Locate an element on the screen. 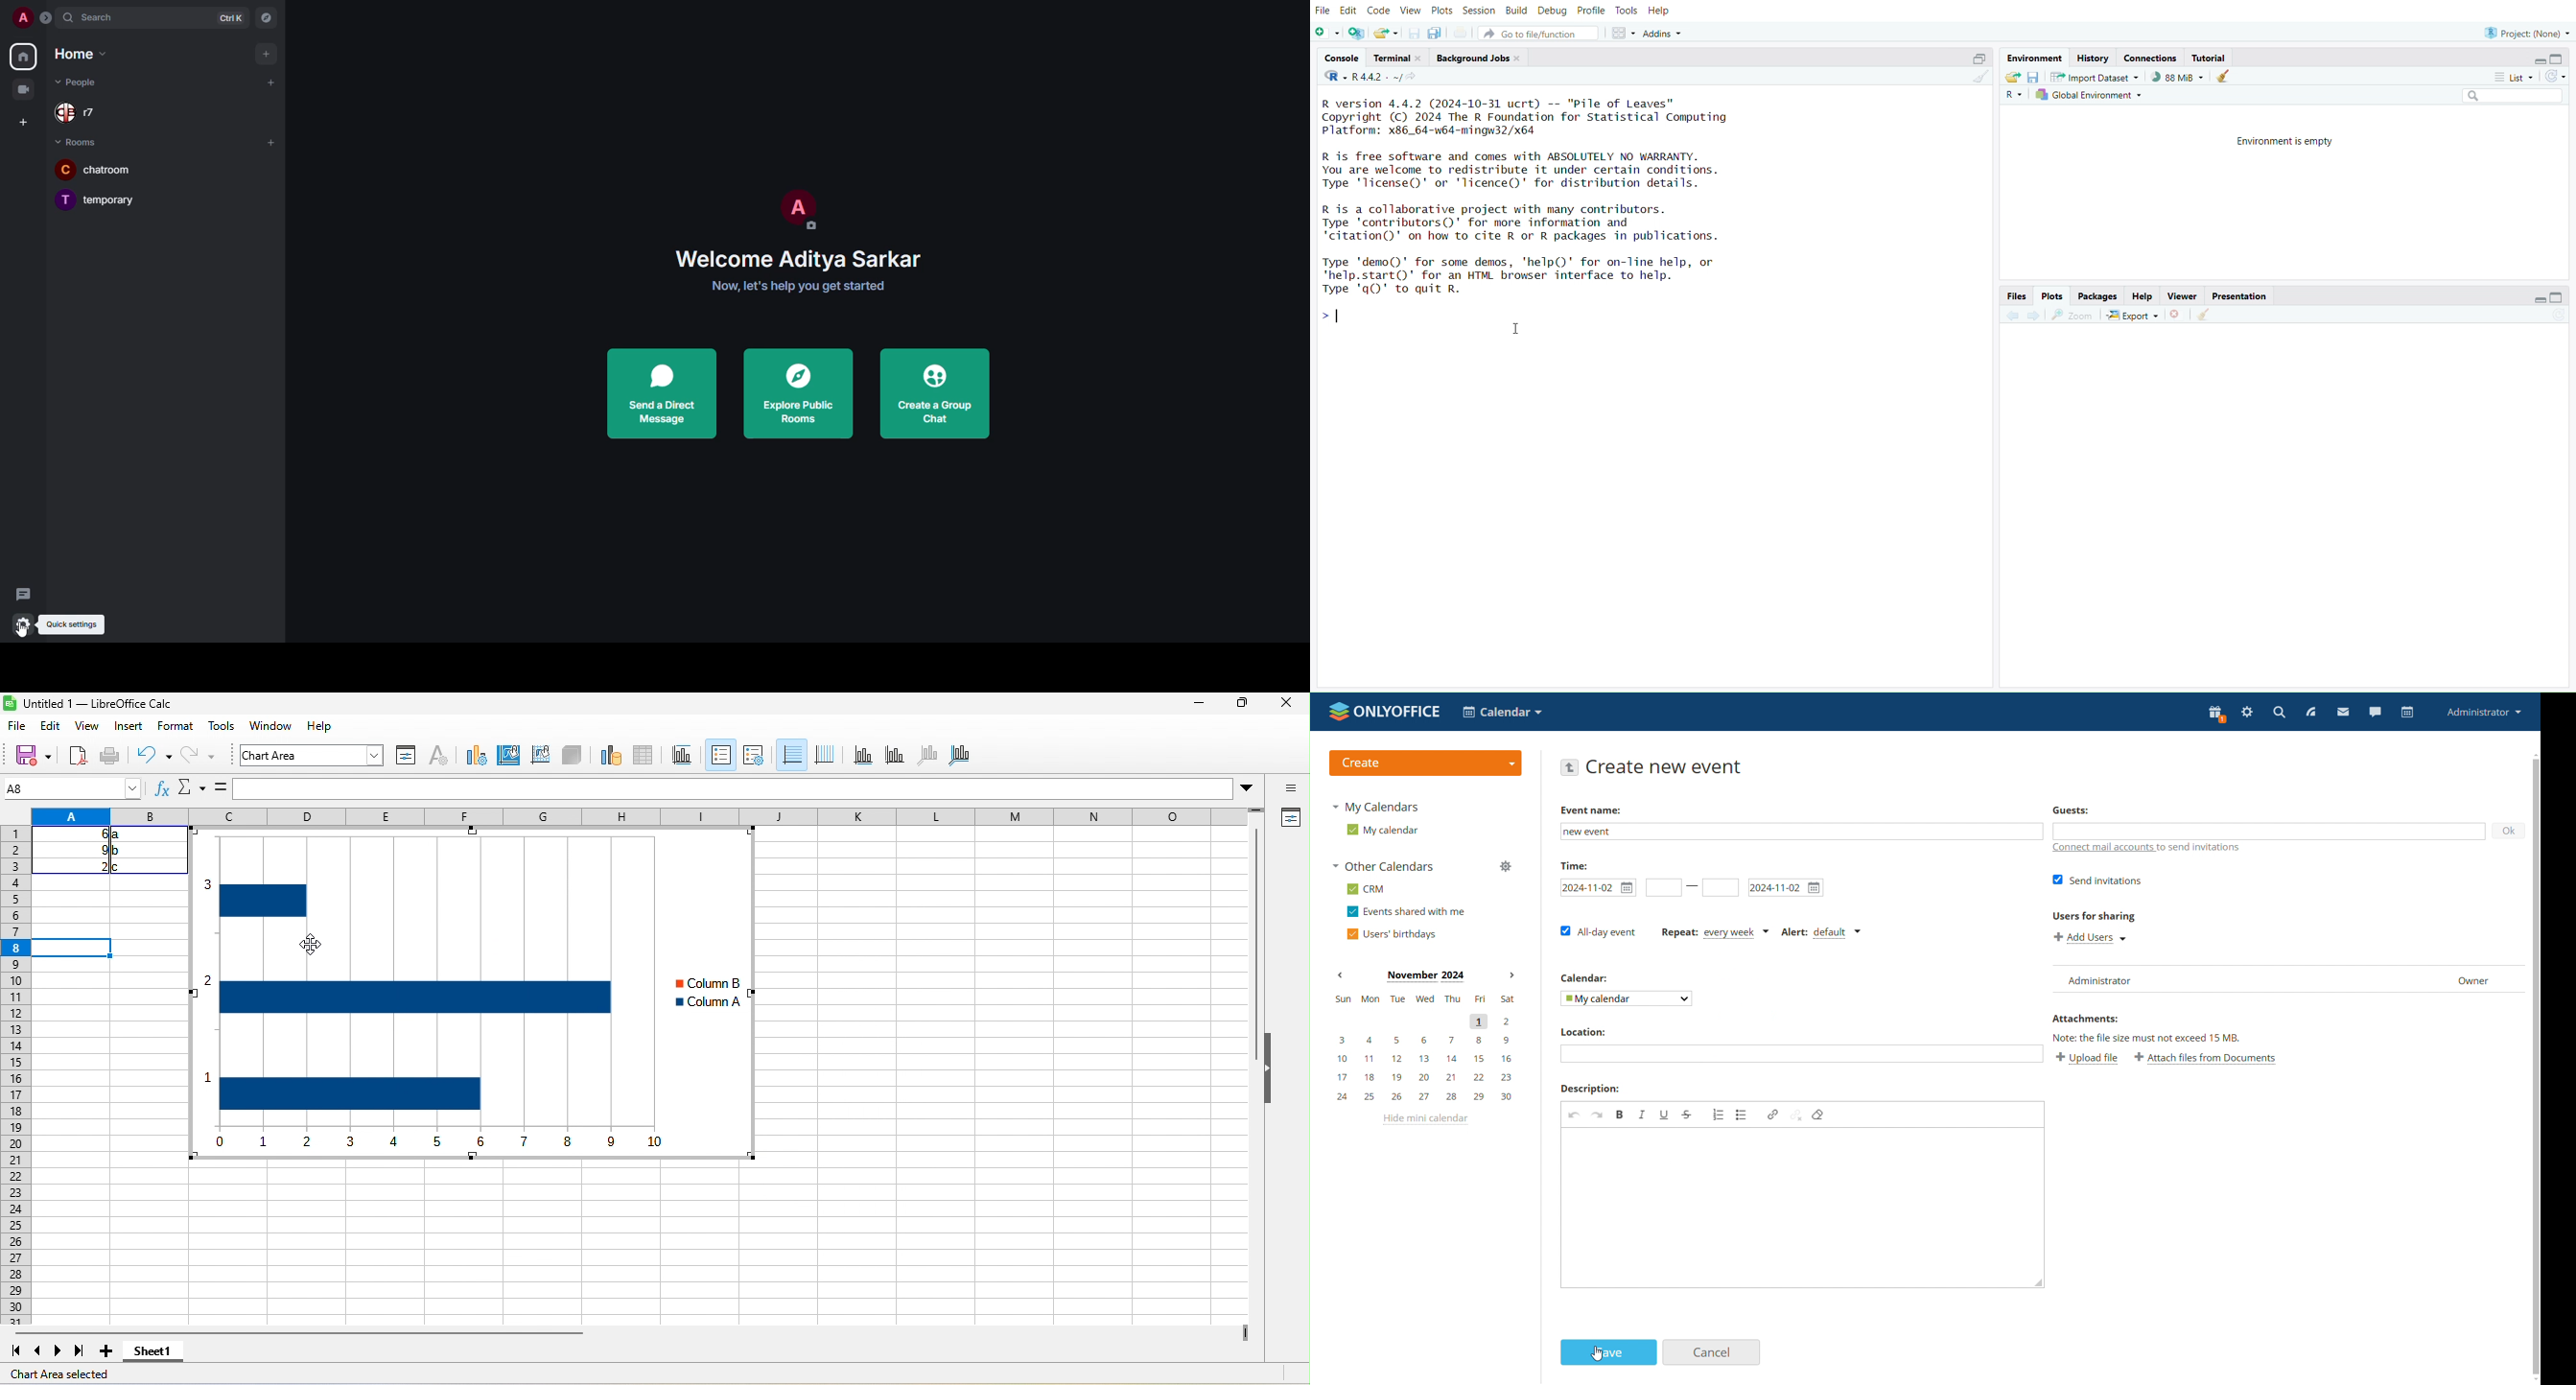  save is located at coordinates (111, 754).